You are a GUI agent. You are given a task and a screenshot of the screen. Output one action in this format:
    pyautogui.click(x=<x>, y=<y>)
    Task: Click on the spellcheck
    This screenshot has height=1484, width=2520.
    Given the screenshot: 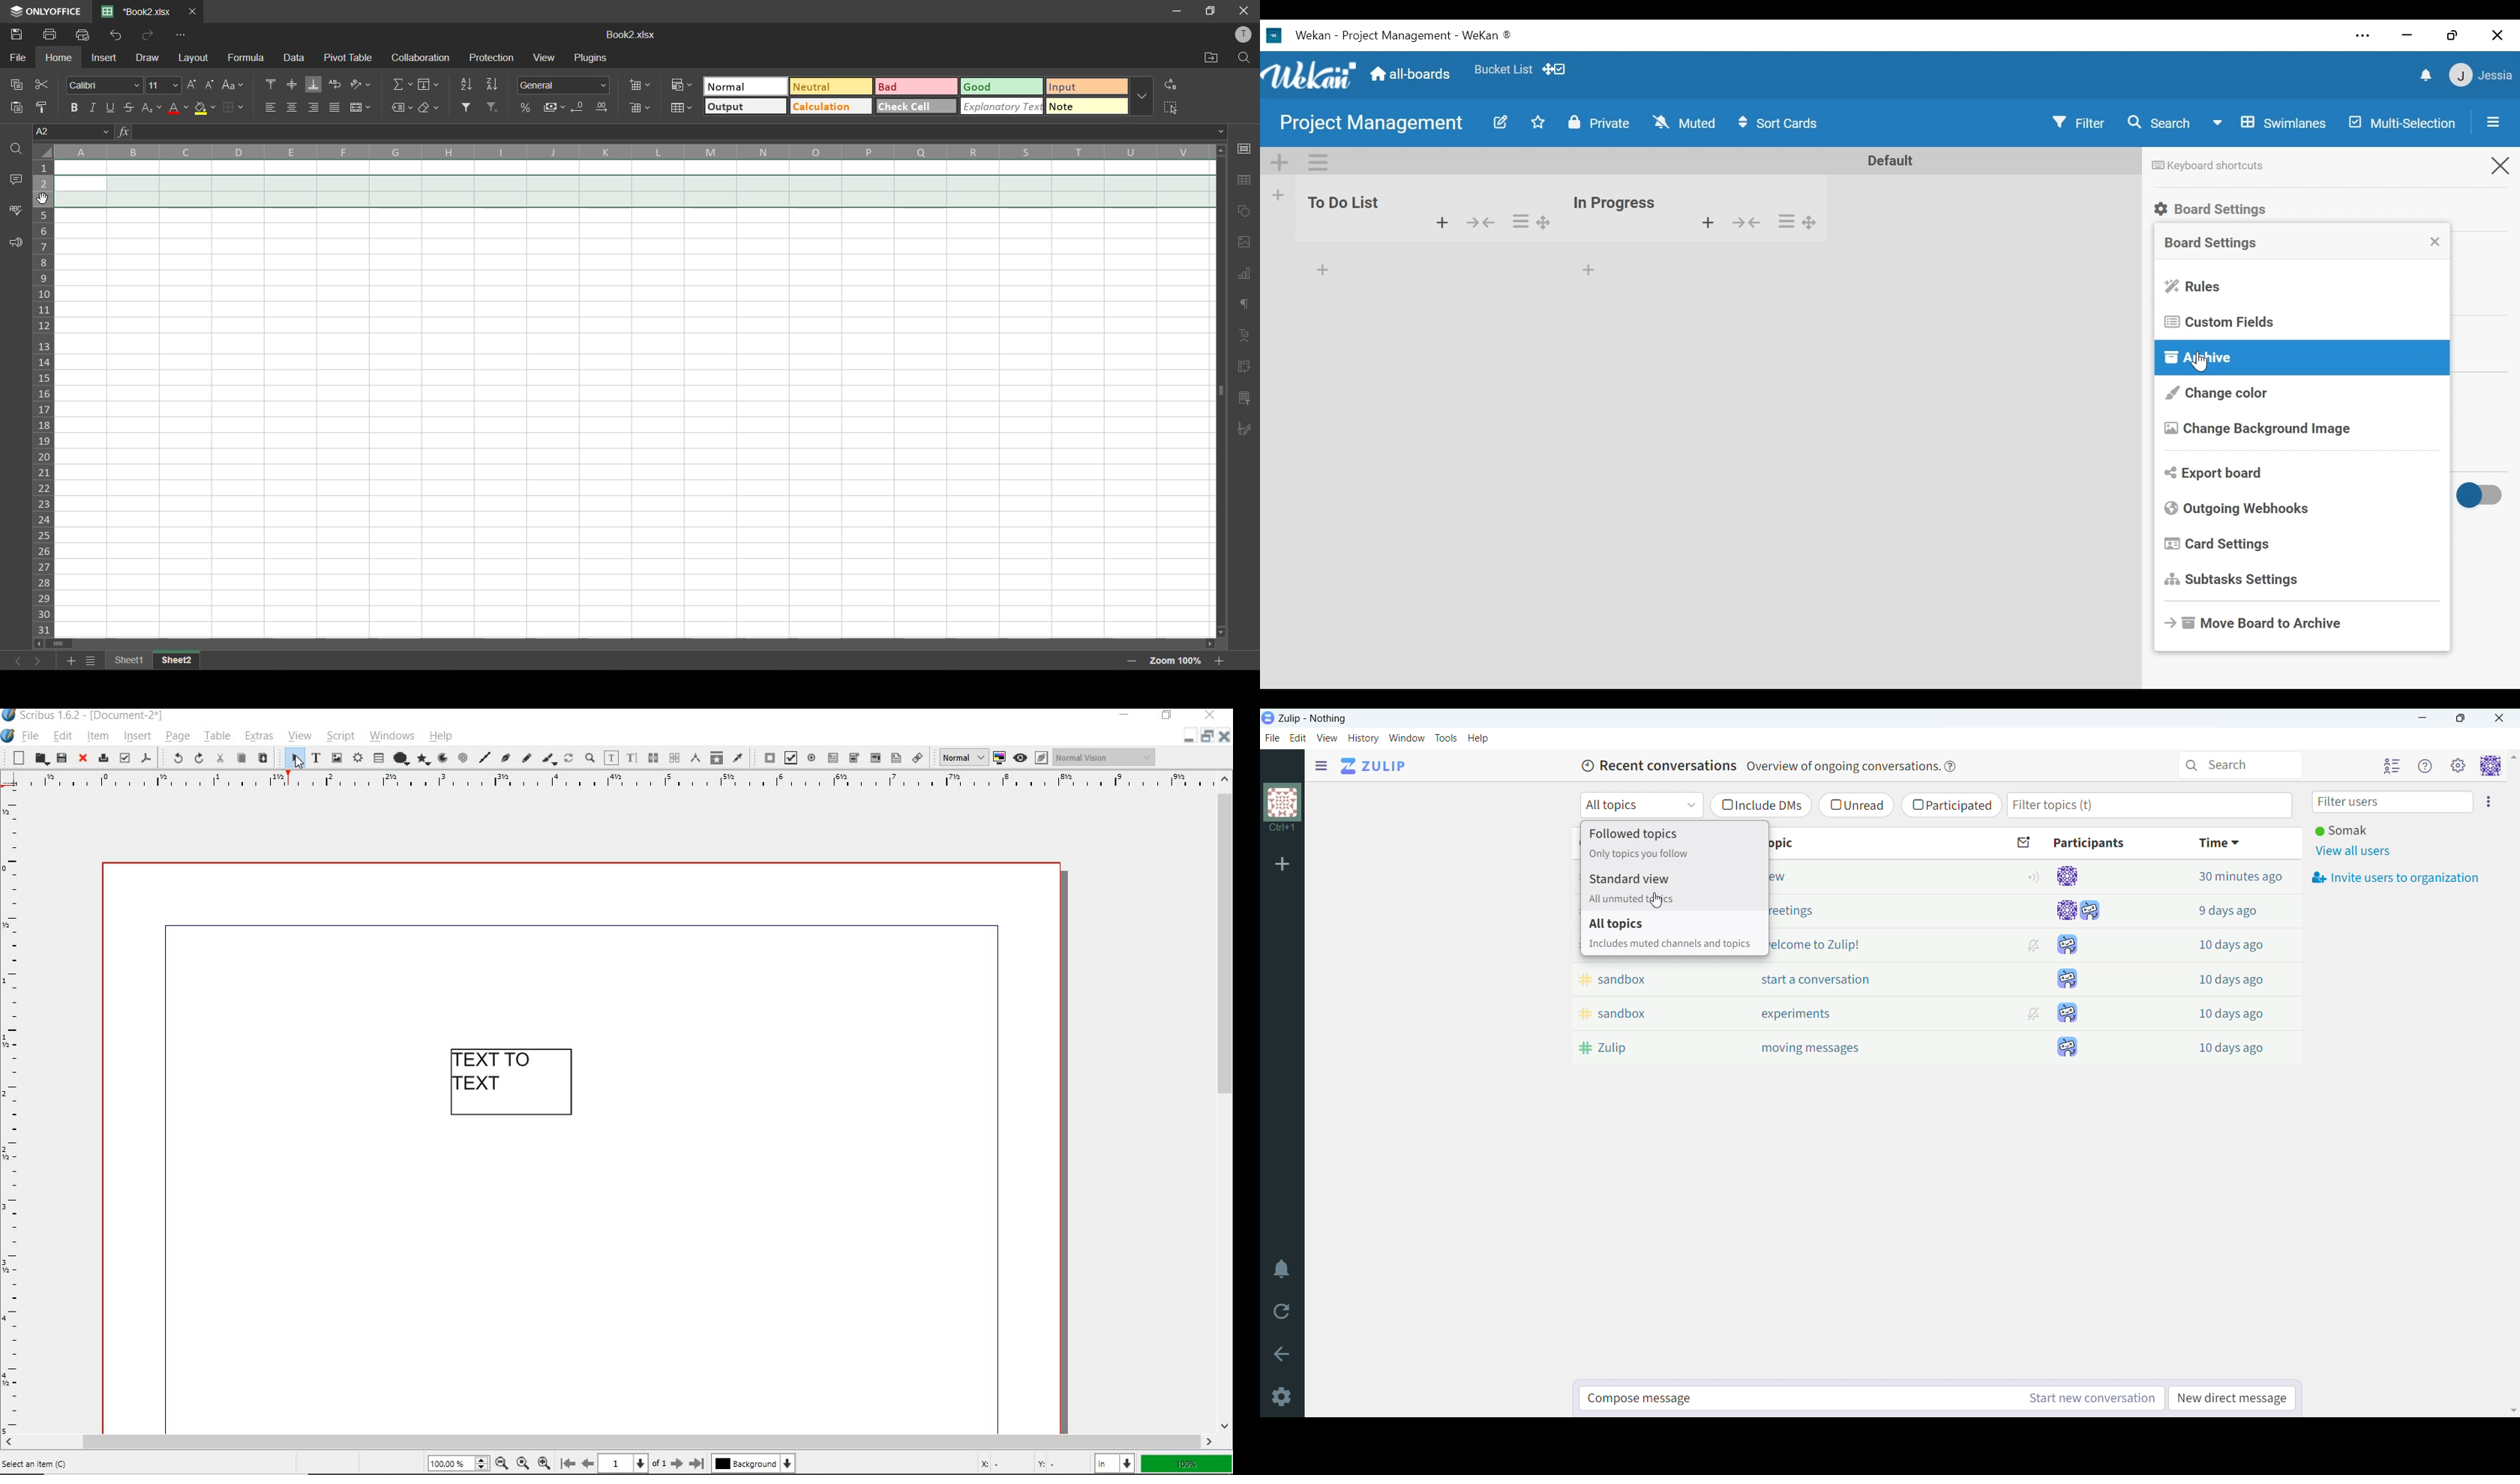 What is the action you would take?
    pyautogui.click(x=16, y=212)
    